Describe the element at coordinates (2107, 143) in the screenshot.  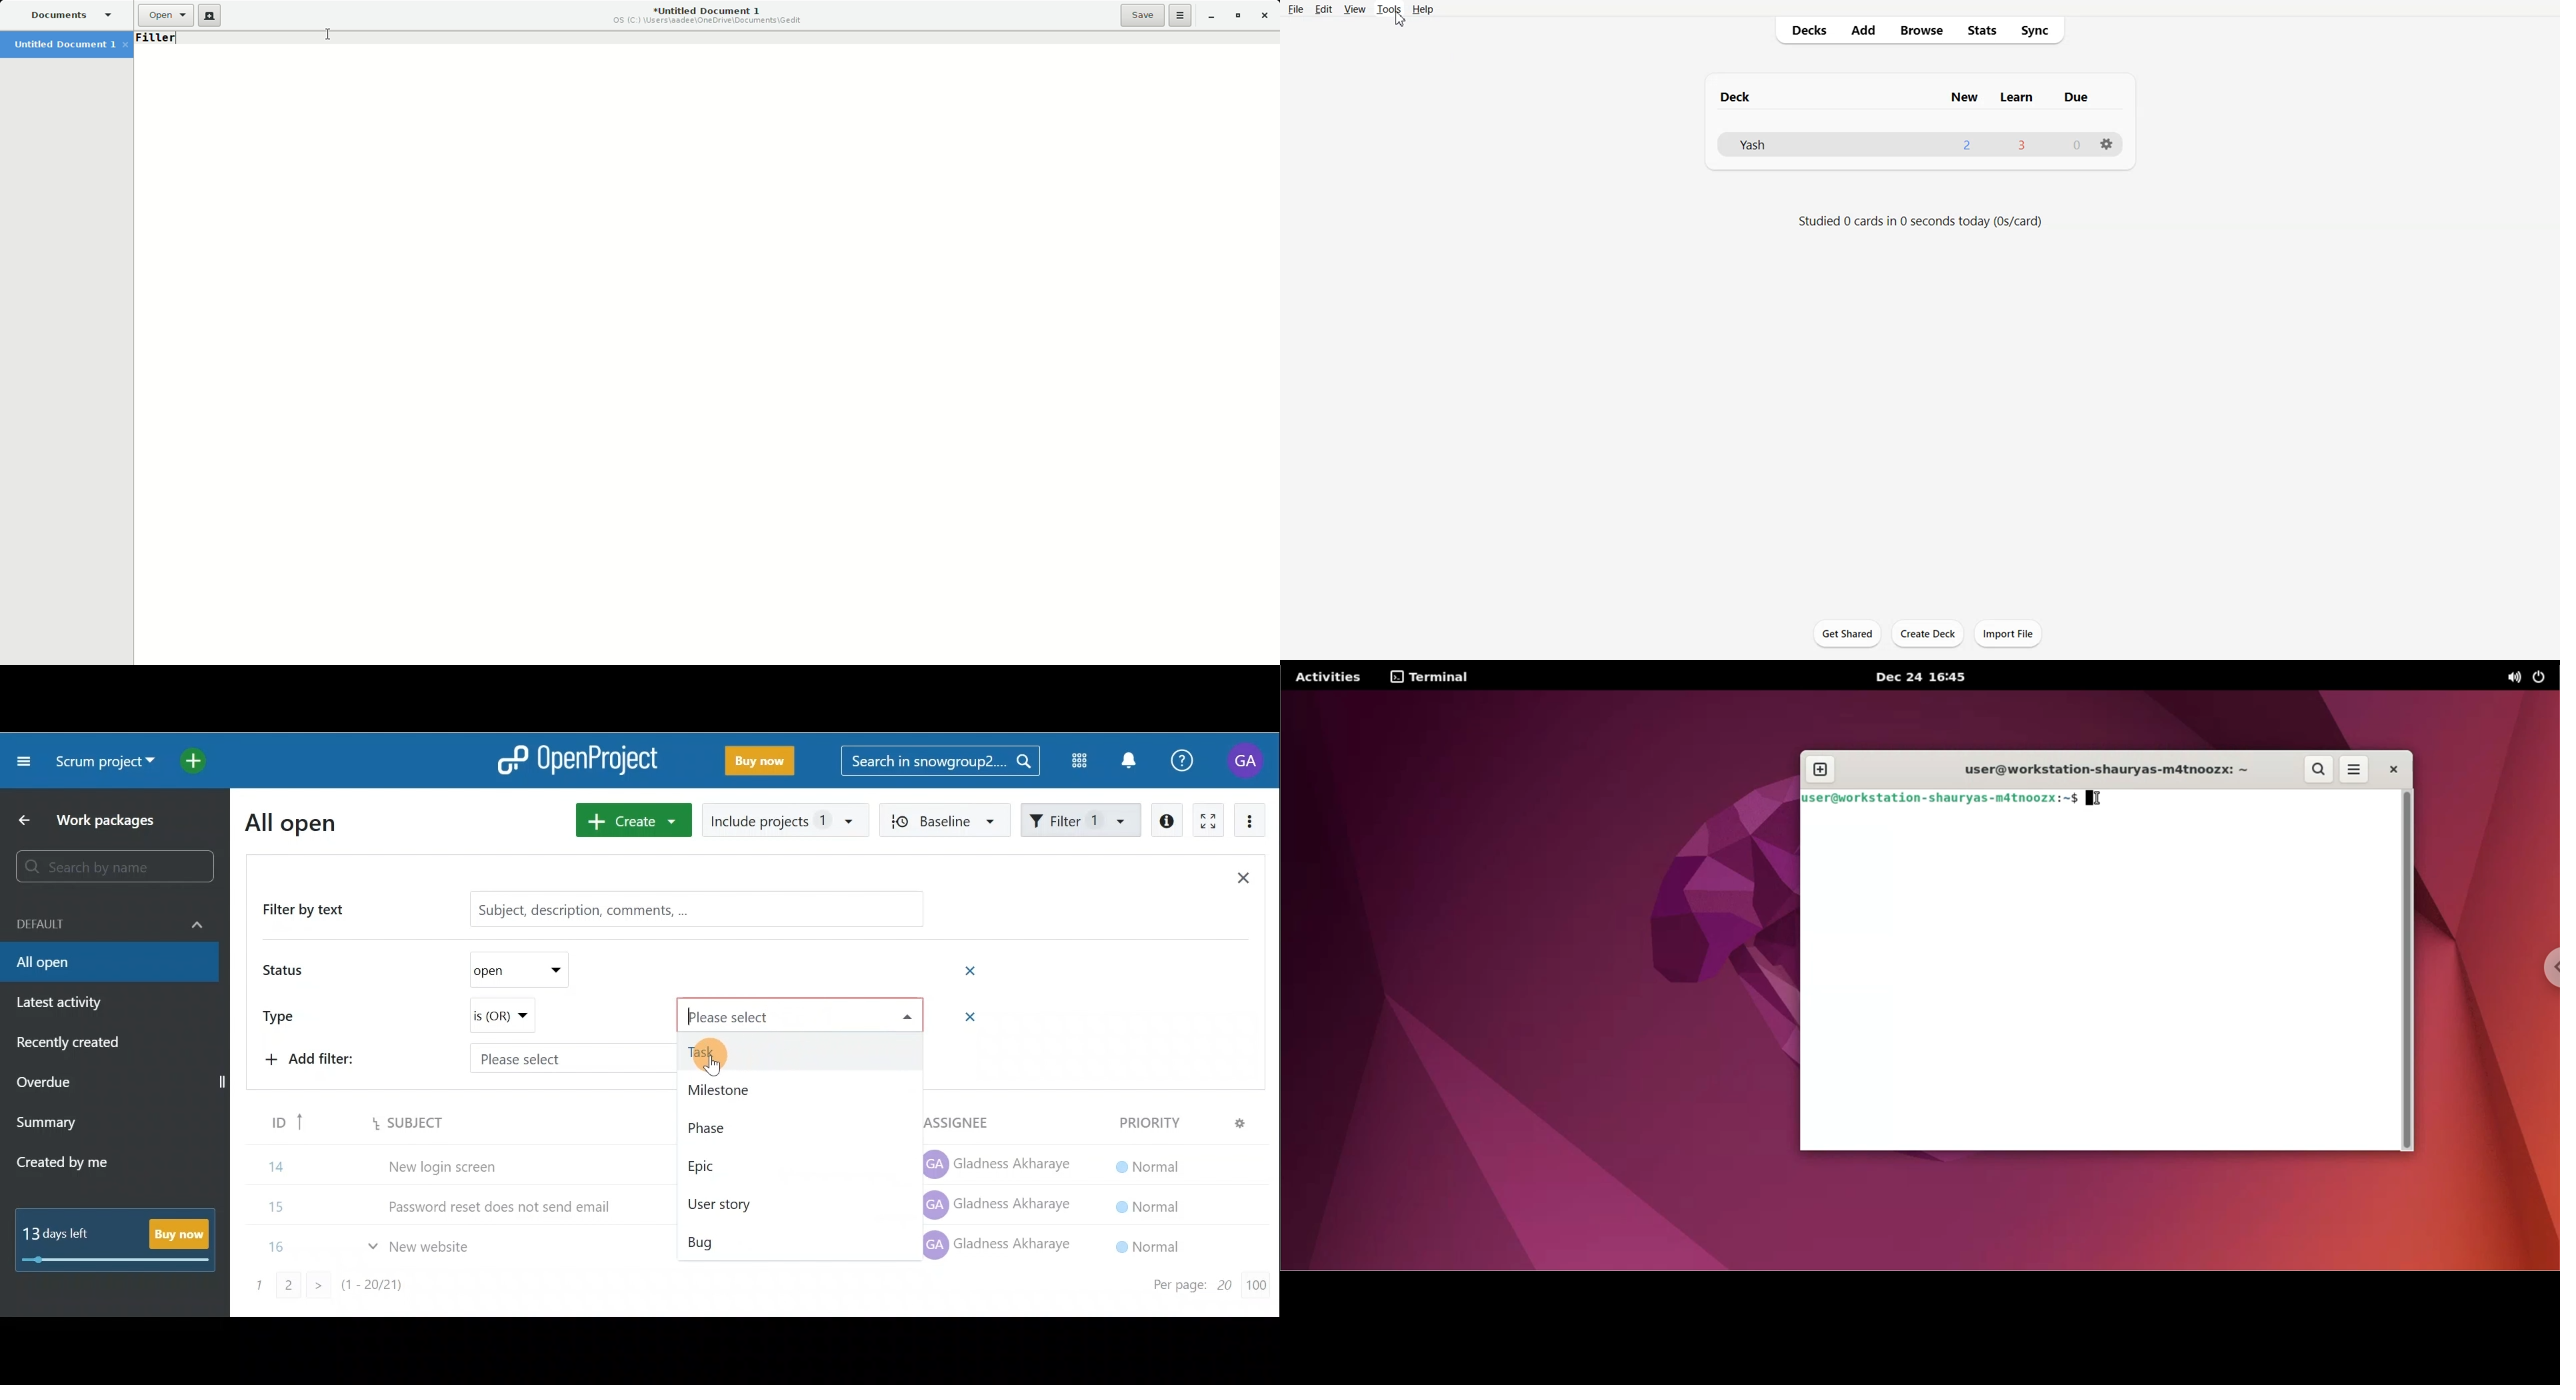
I see `Settings` at that location.